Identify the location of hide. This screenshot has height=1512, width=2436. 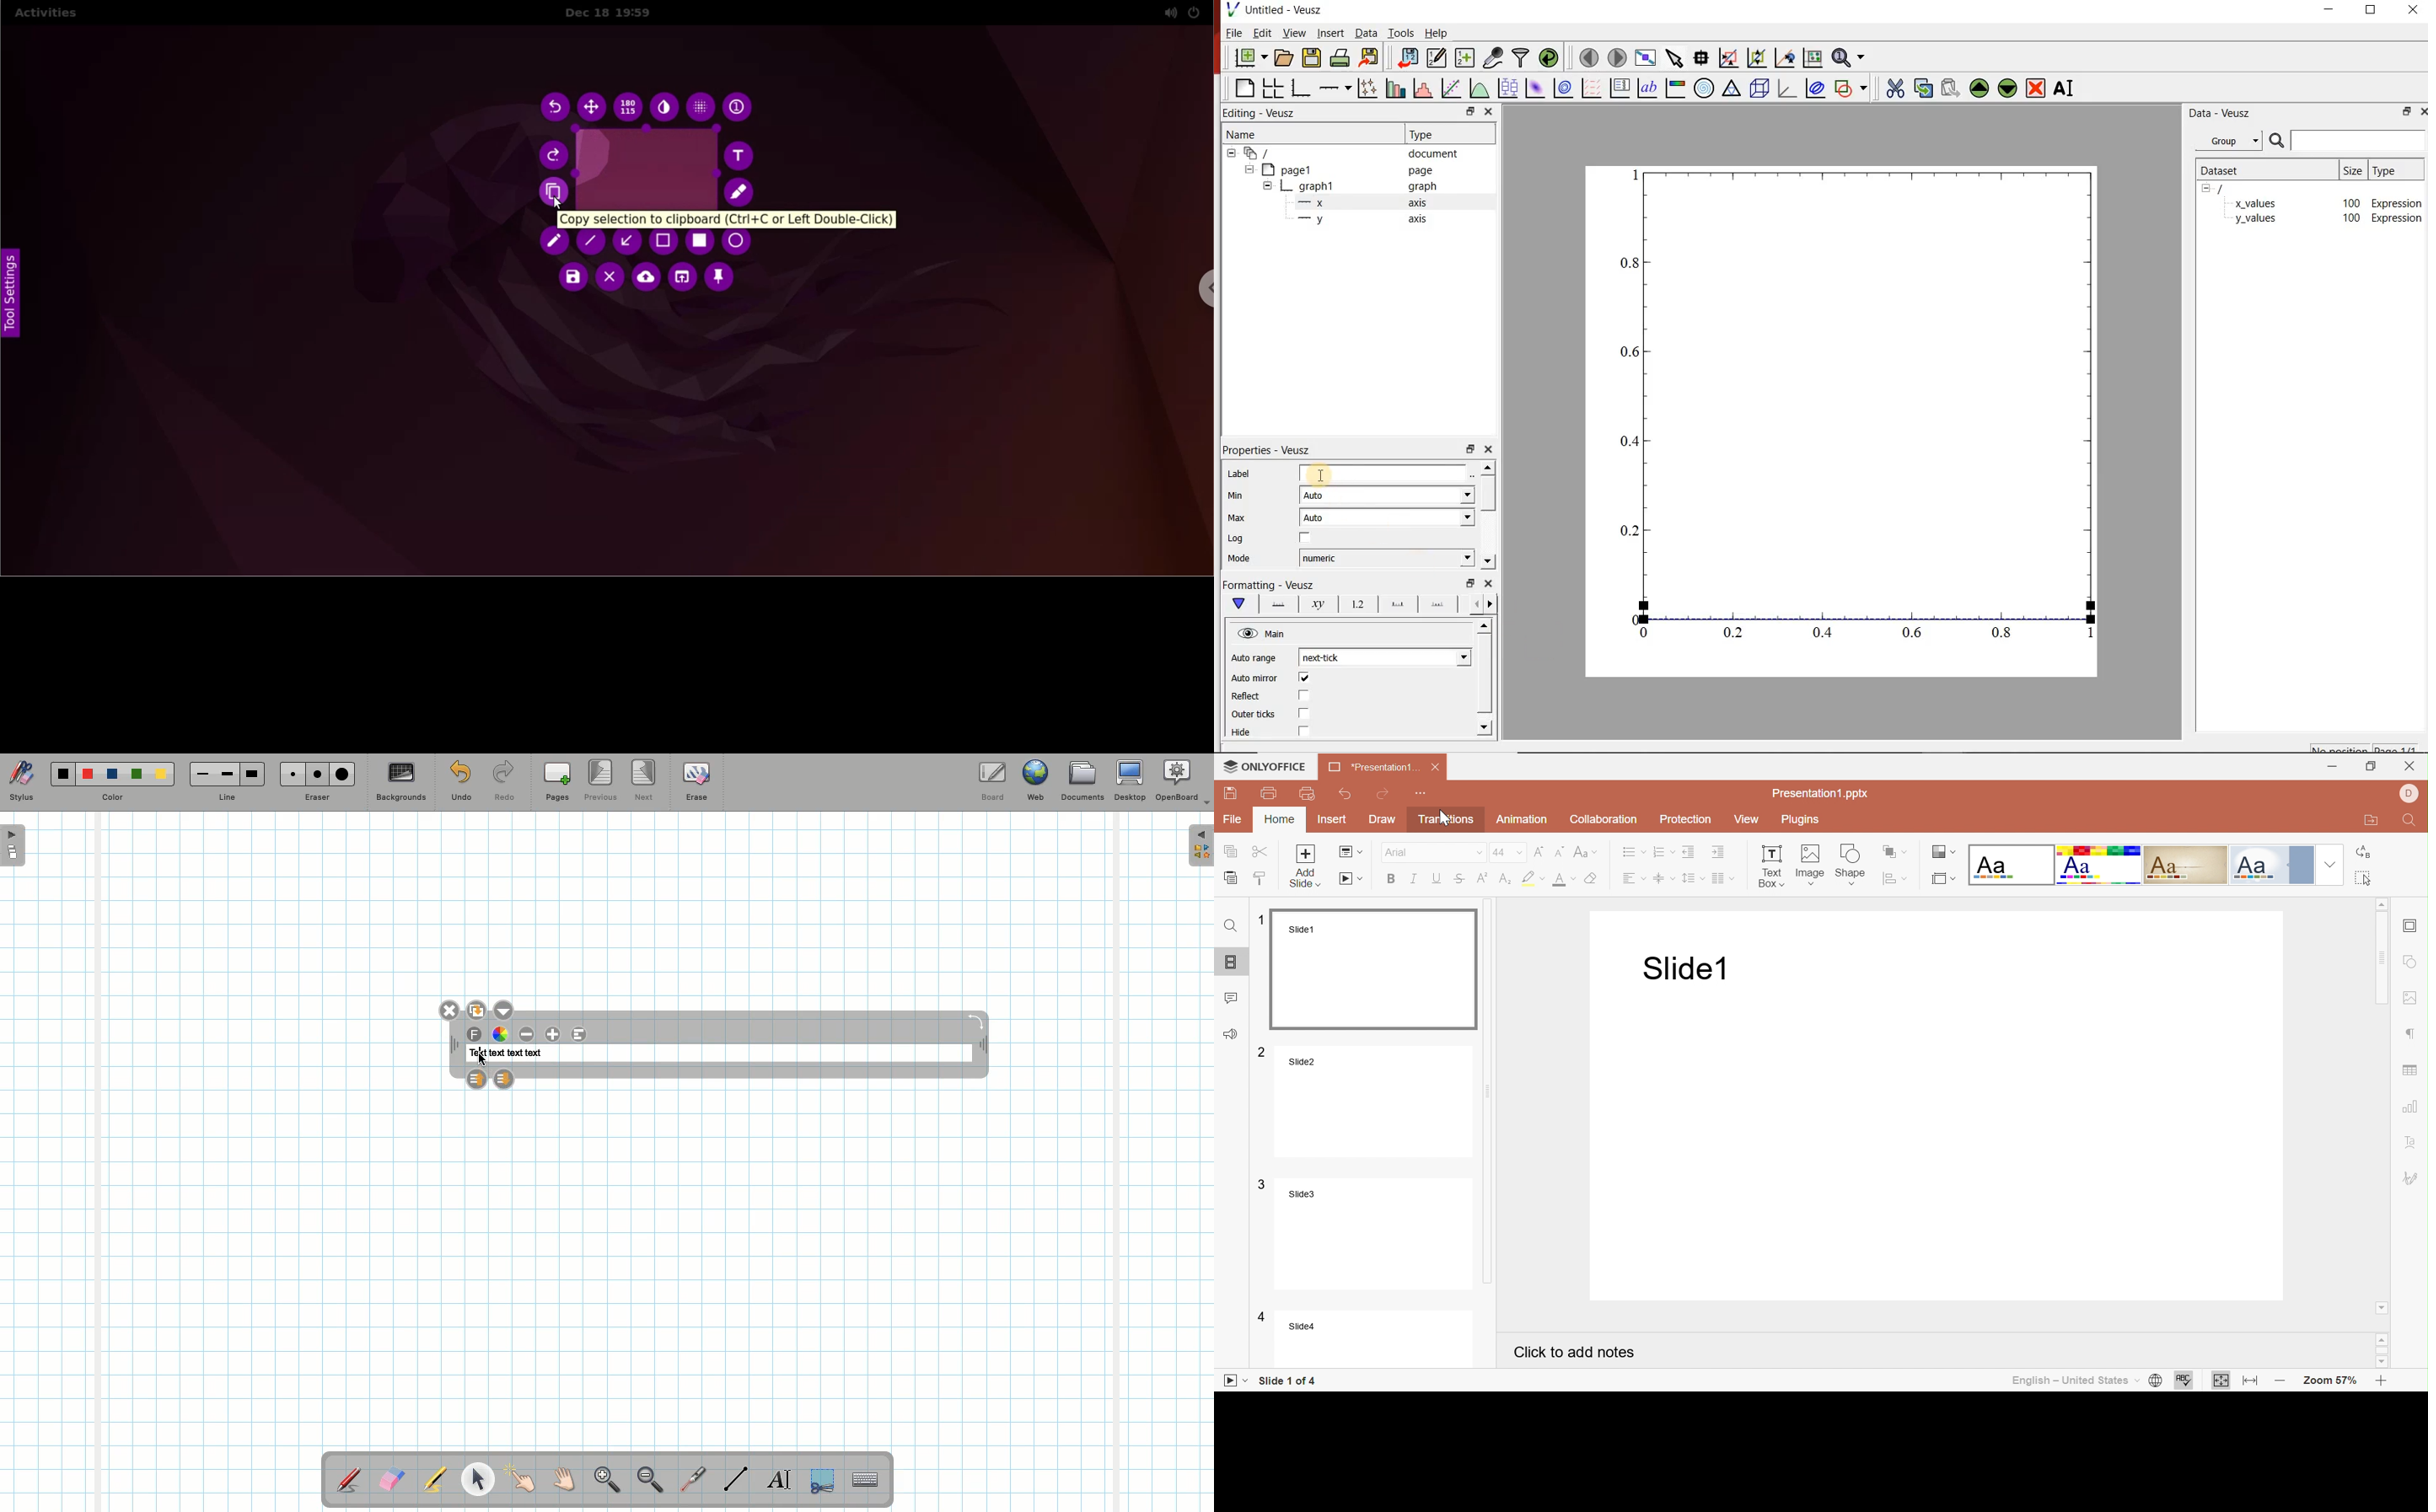
(1249, 169).